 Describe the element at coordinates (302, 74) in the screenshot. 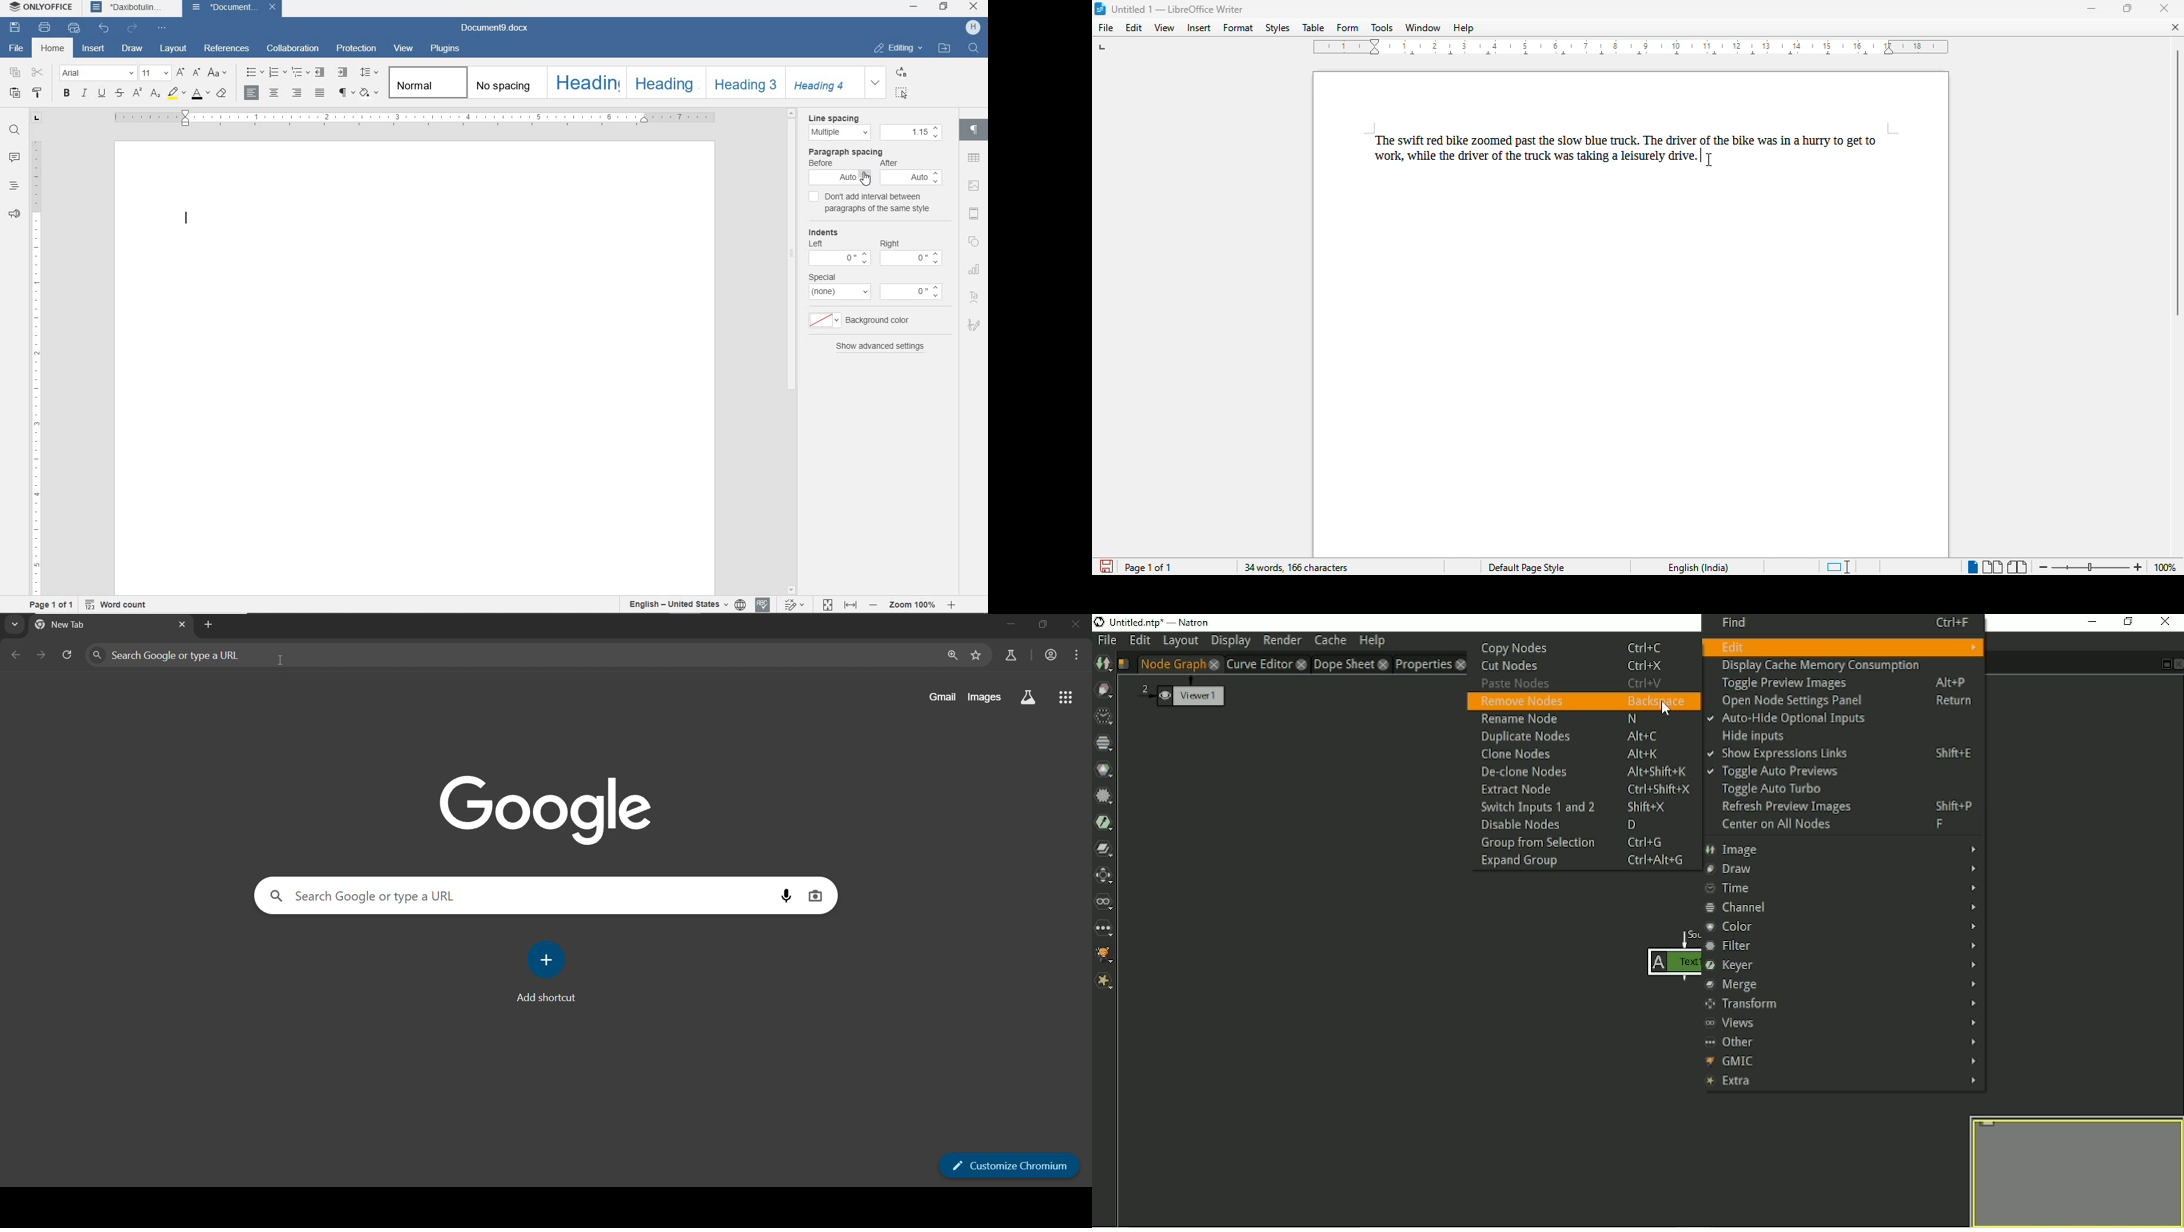

I see `multilevel list` at that location.